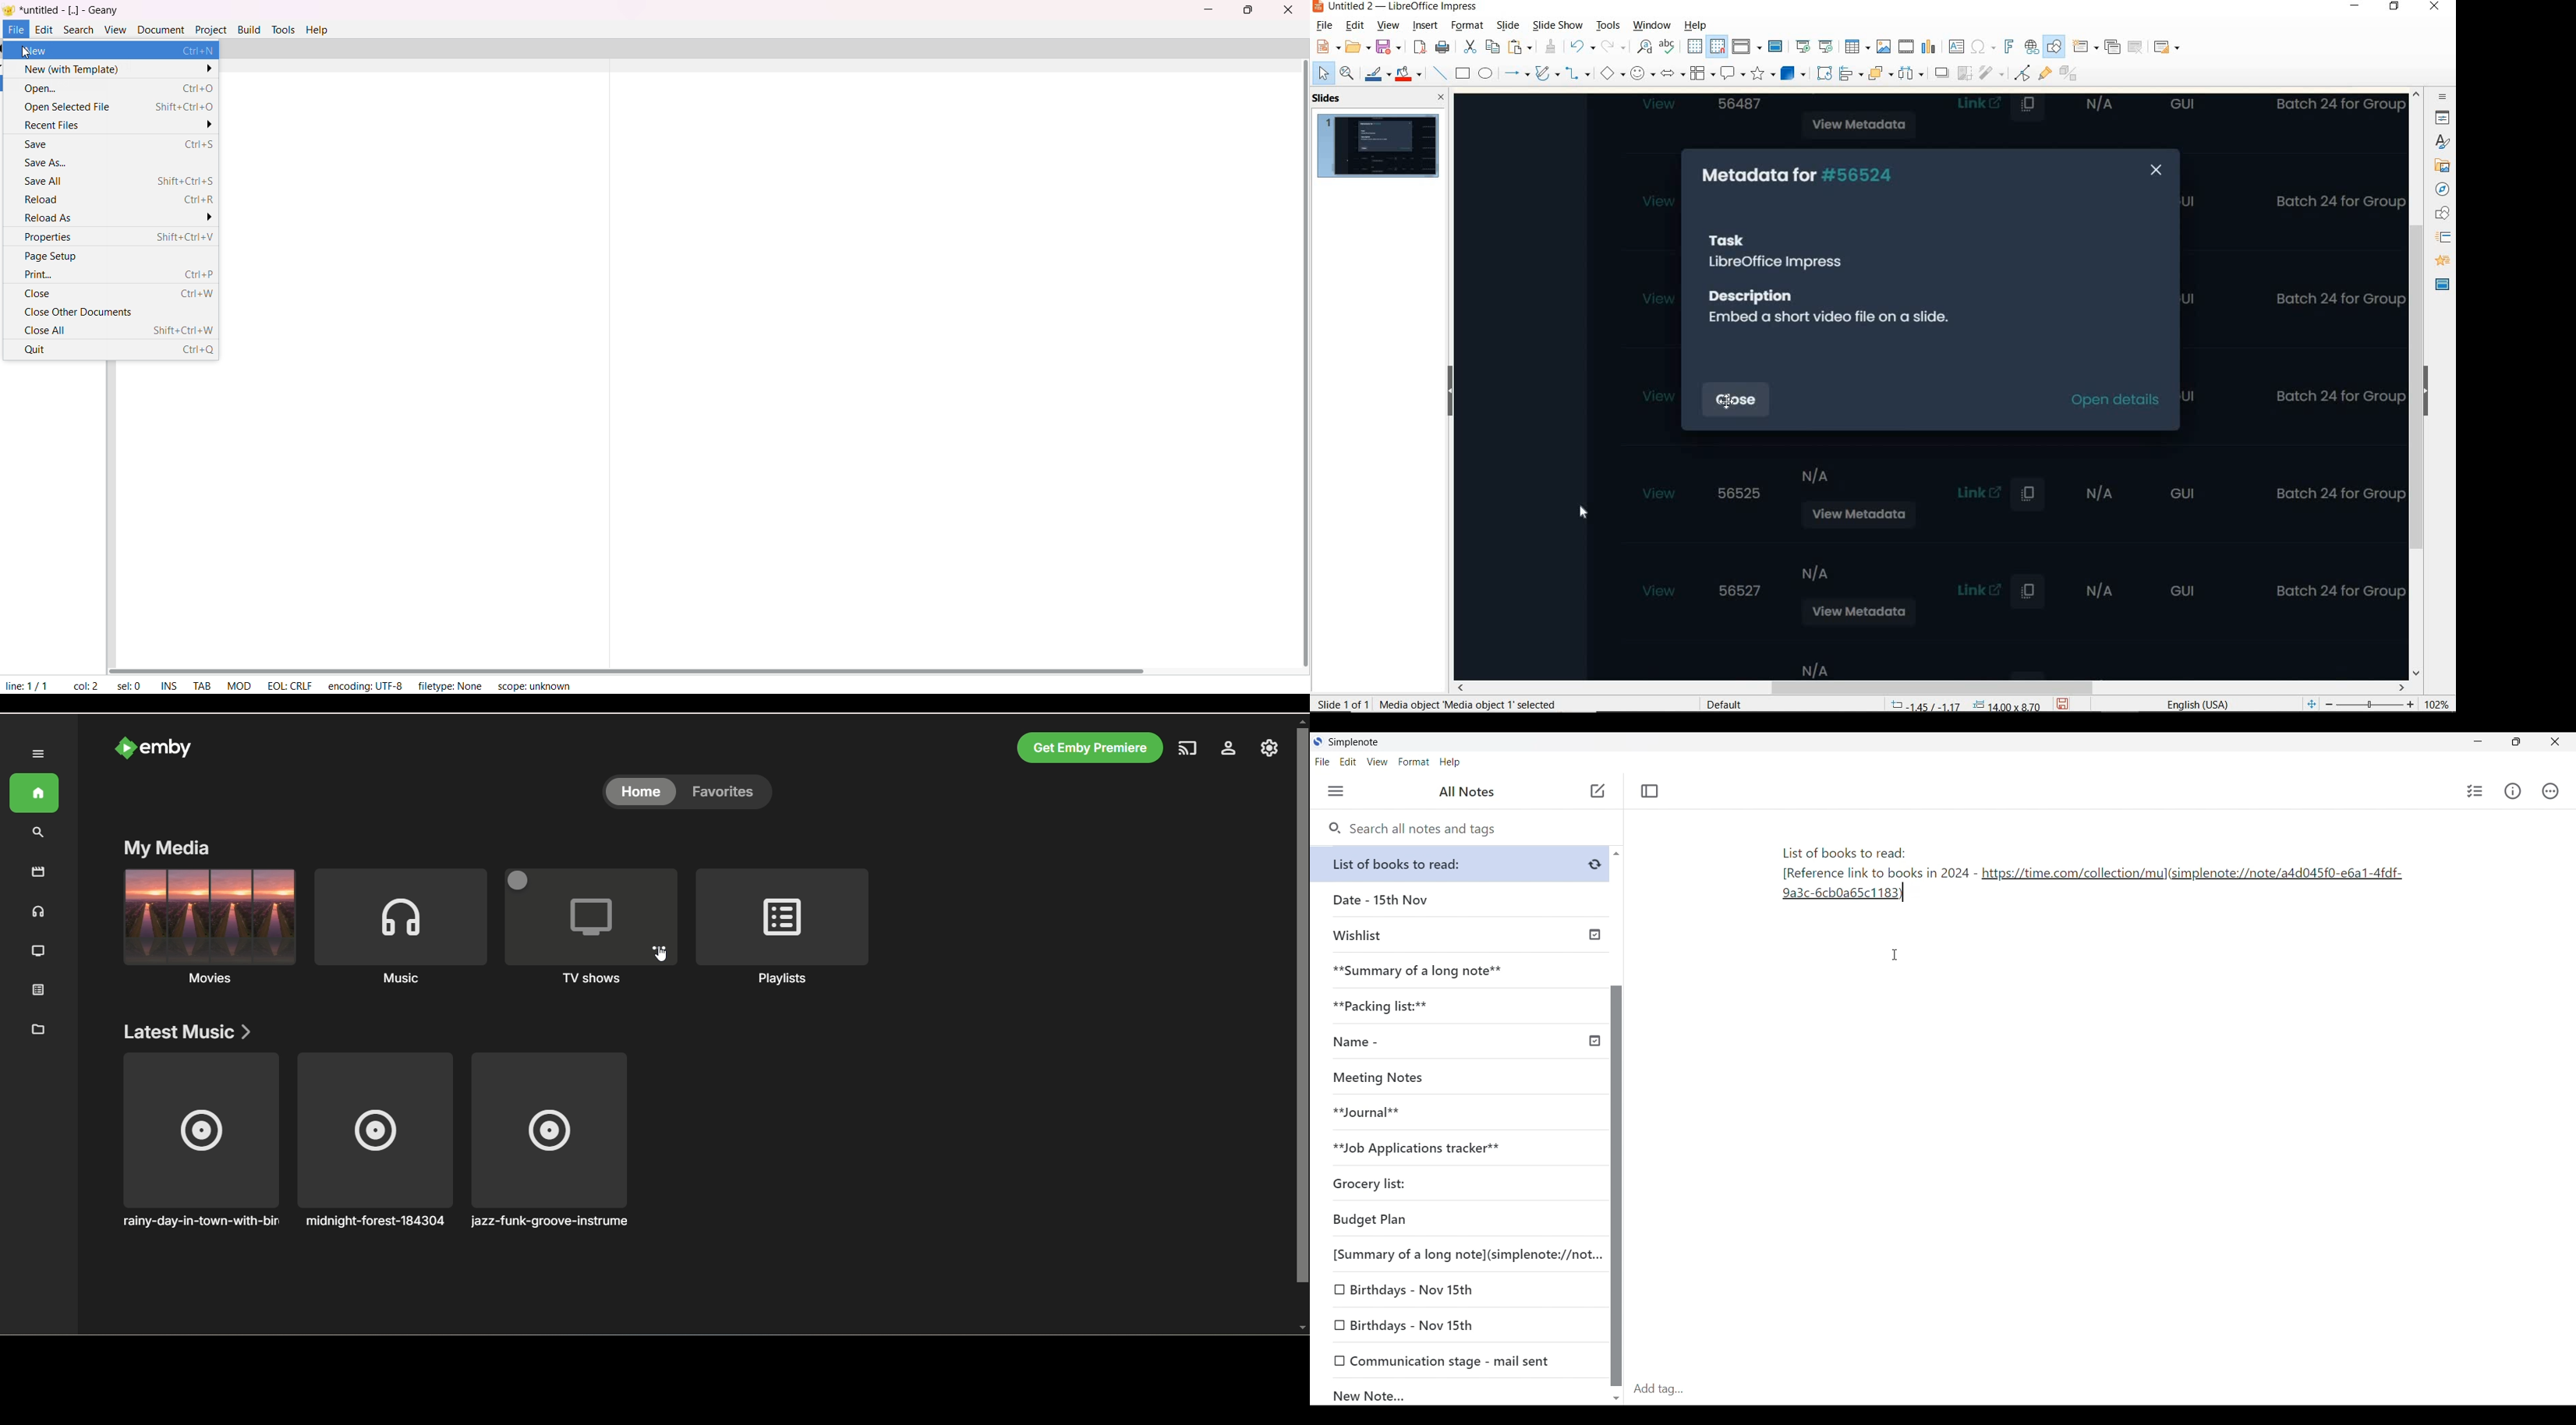  Describe the element at coordinates (1956, 48) in the screenshot. I see `` at that location.